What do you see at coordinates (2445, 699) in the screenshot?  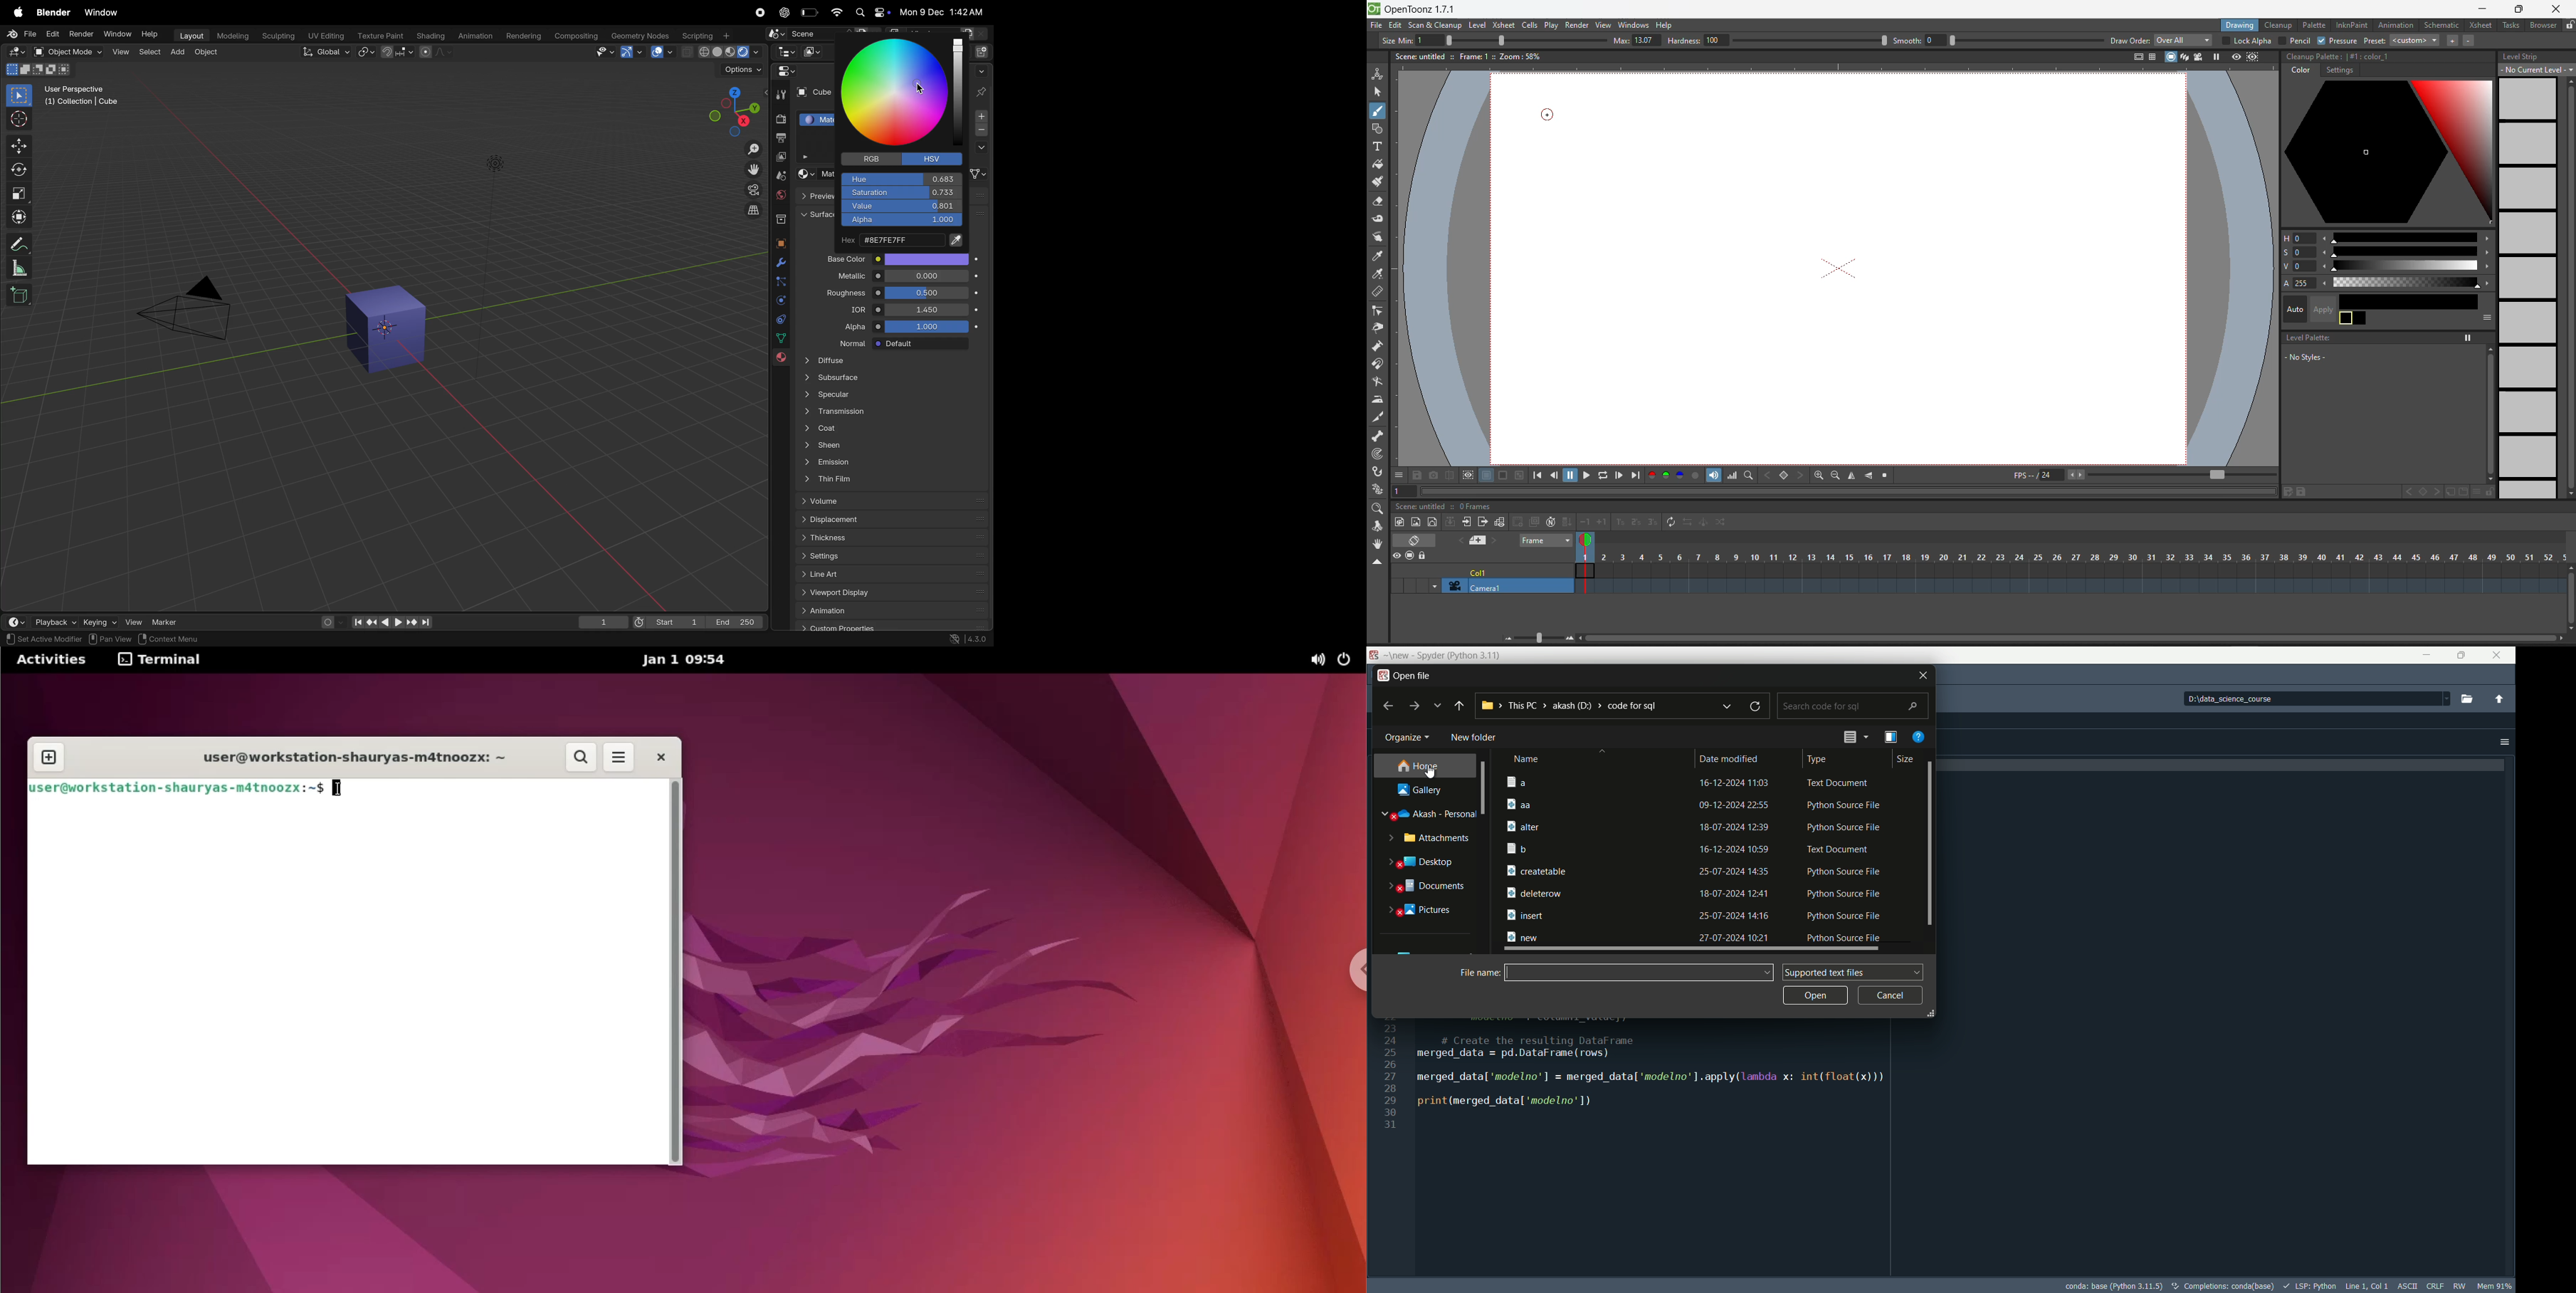 I see `Dropdown` at bounding box center [2445, 699].